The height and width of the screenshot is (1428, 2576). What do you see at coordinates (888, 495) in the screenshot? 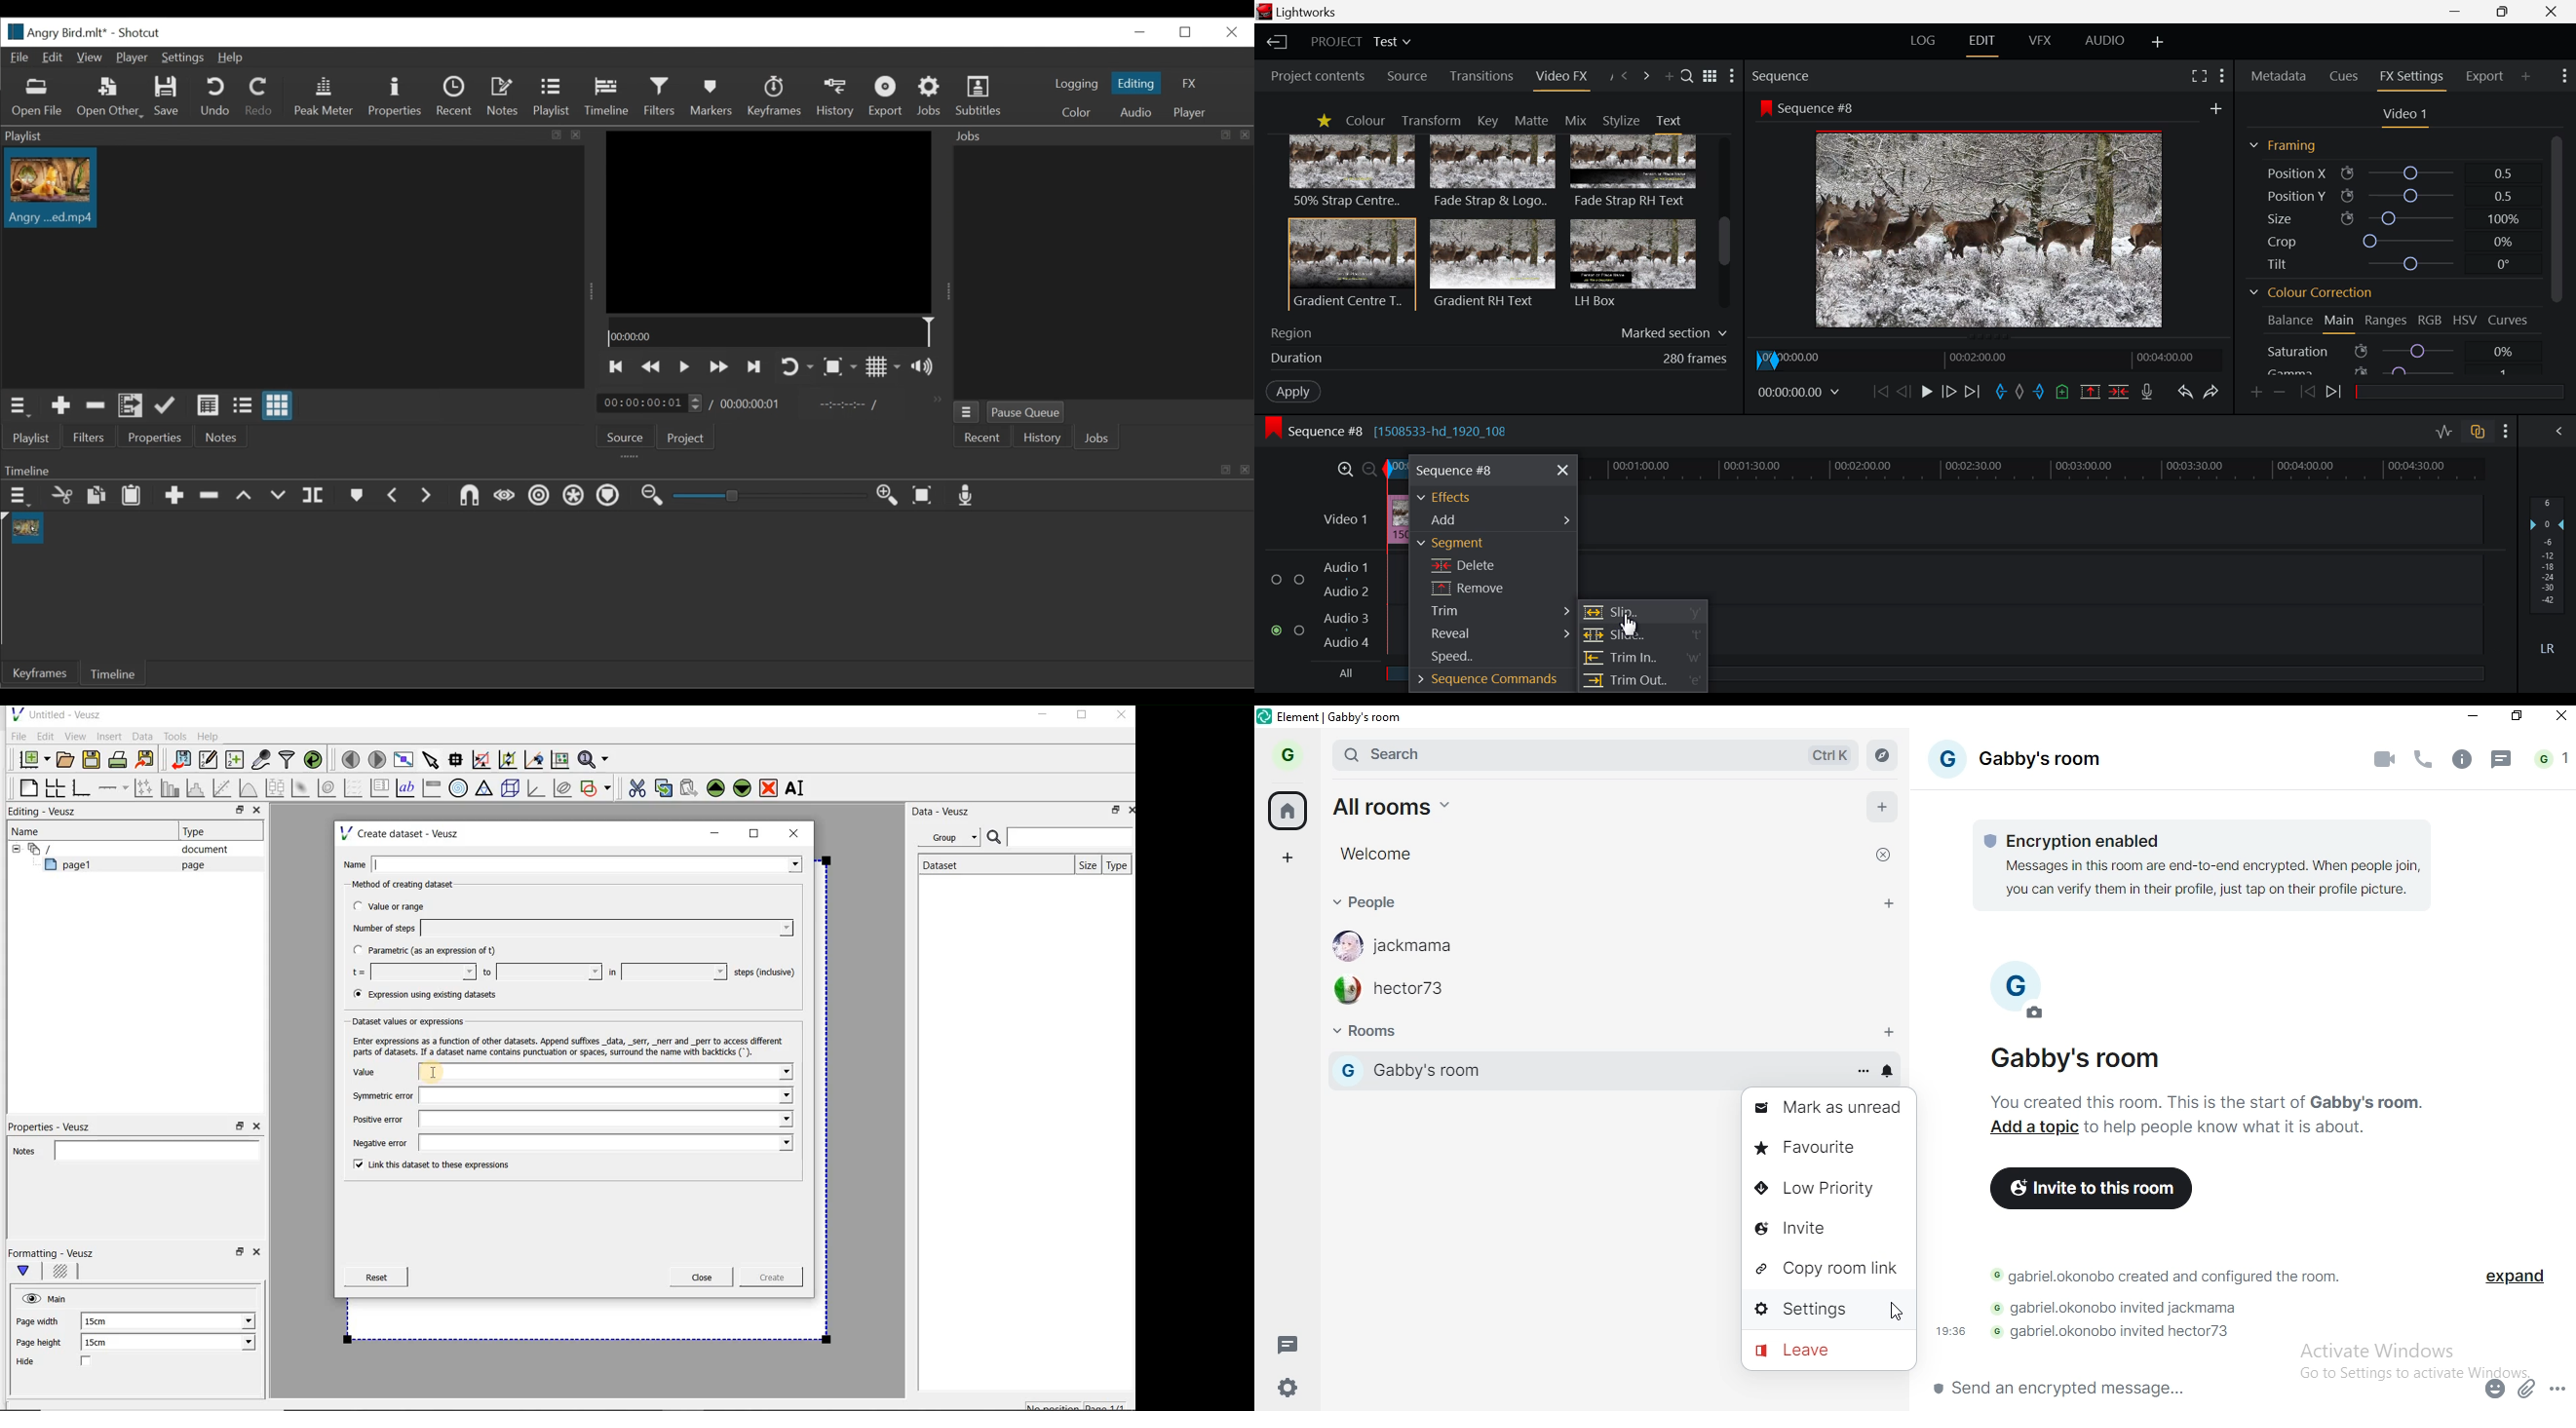
I see `Zoom timeline in` at bounding box center [888, 495].